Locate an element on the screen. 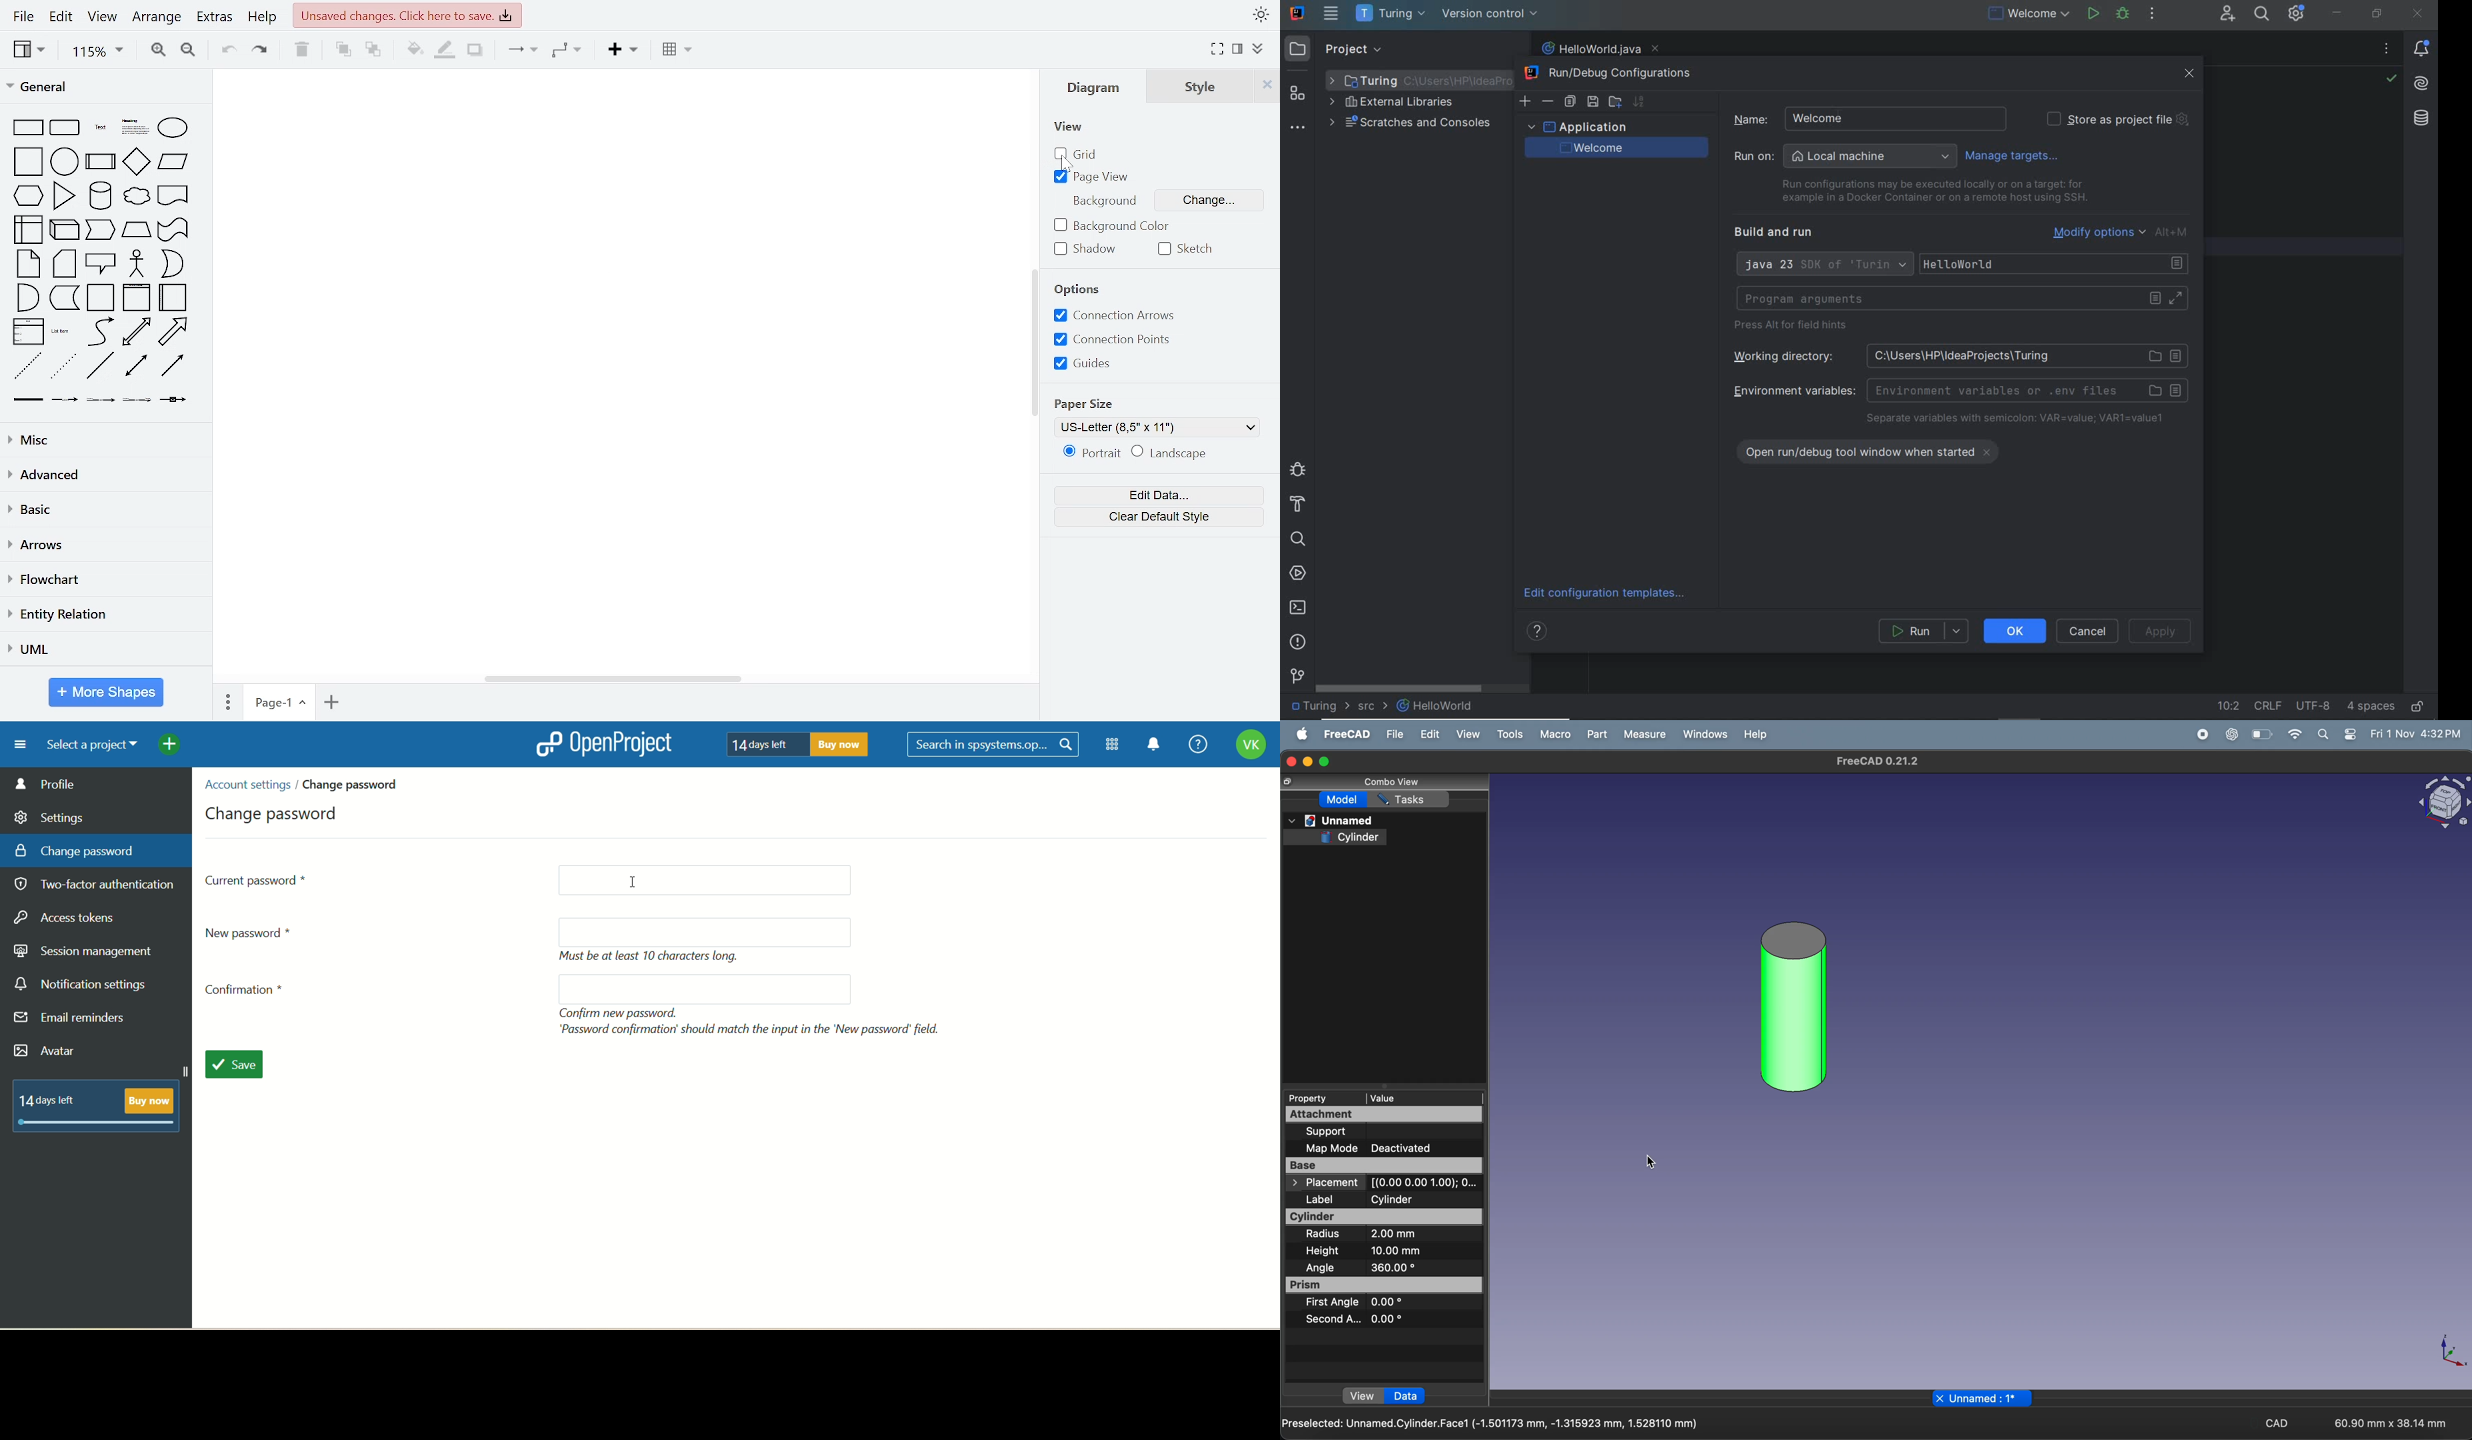  text box is located at coordinates (133, 127).